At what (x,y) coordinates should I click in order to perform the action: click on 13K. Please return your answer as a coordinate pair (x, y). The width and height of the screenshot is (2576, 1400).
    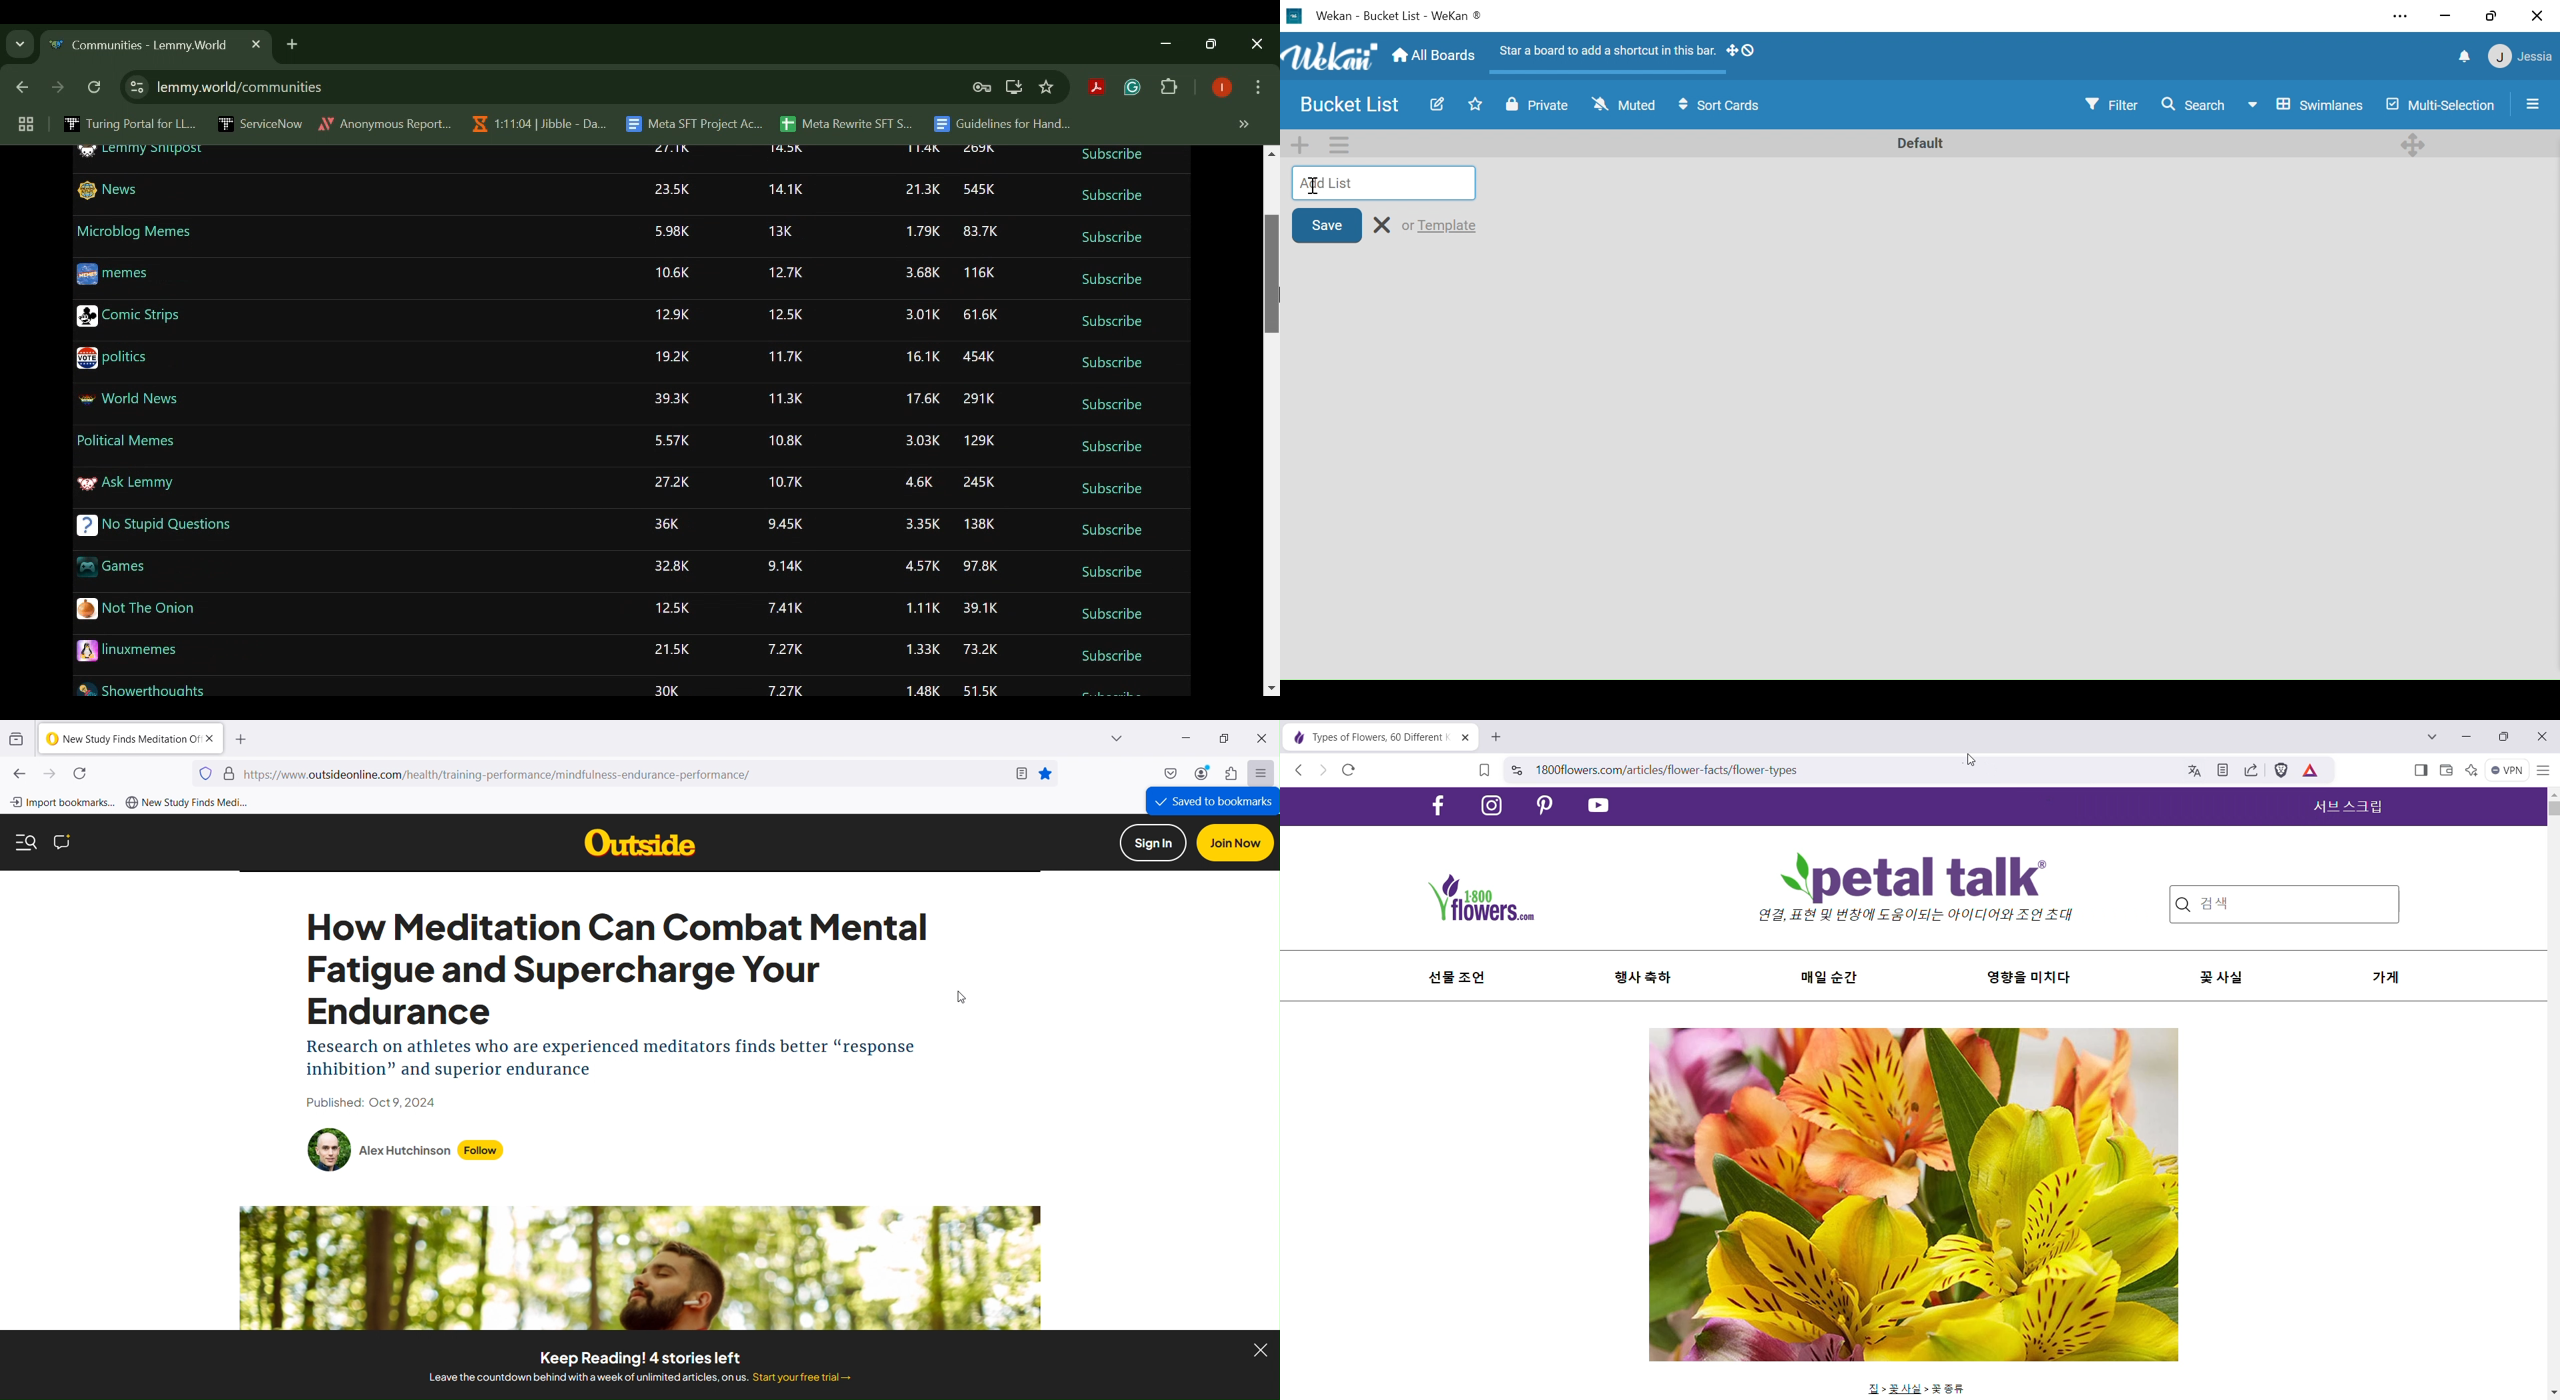
    Looking at the image, I should click on (780, 231).